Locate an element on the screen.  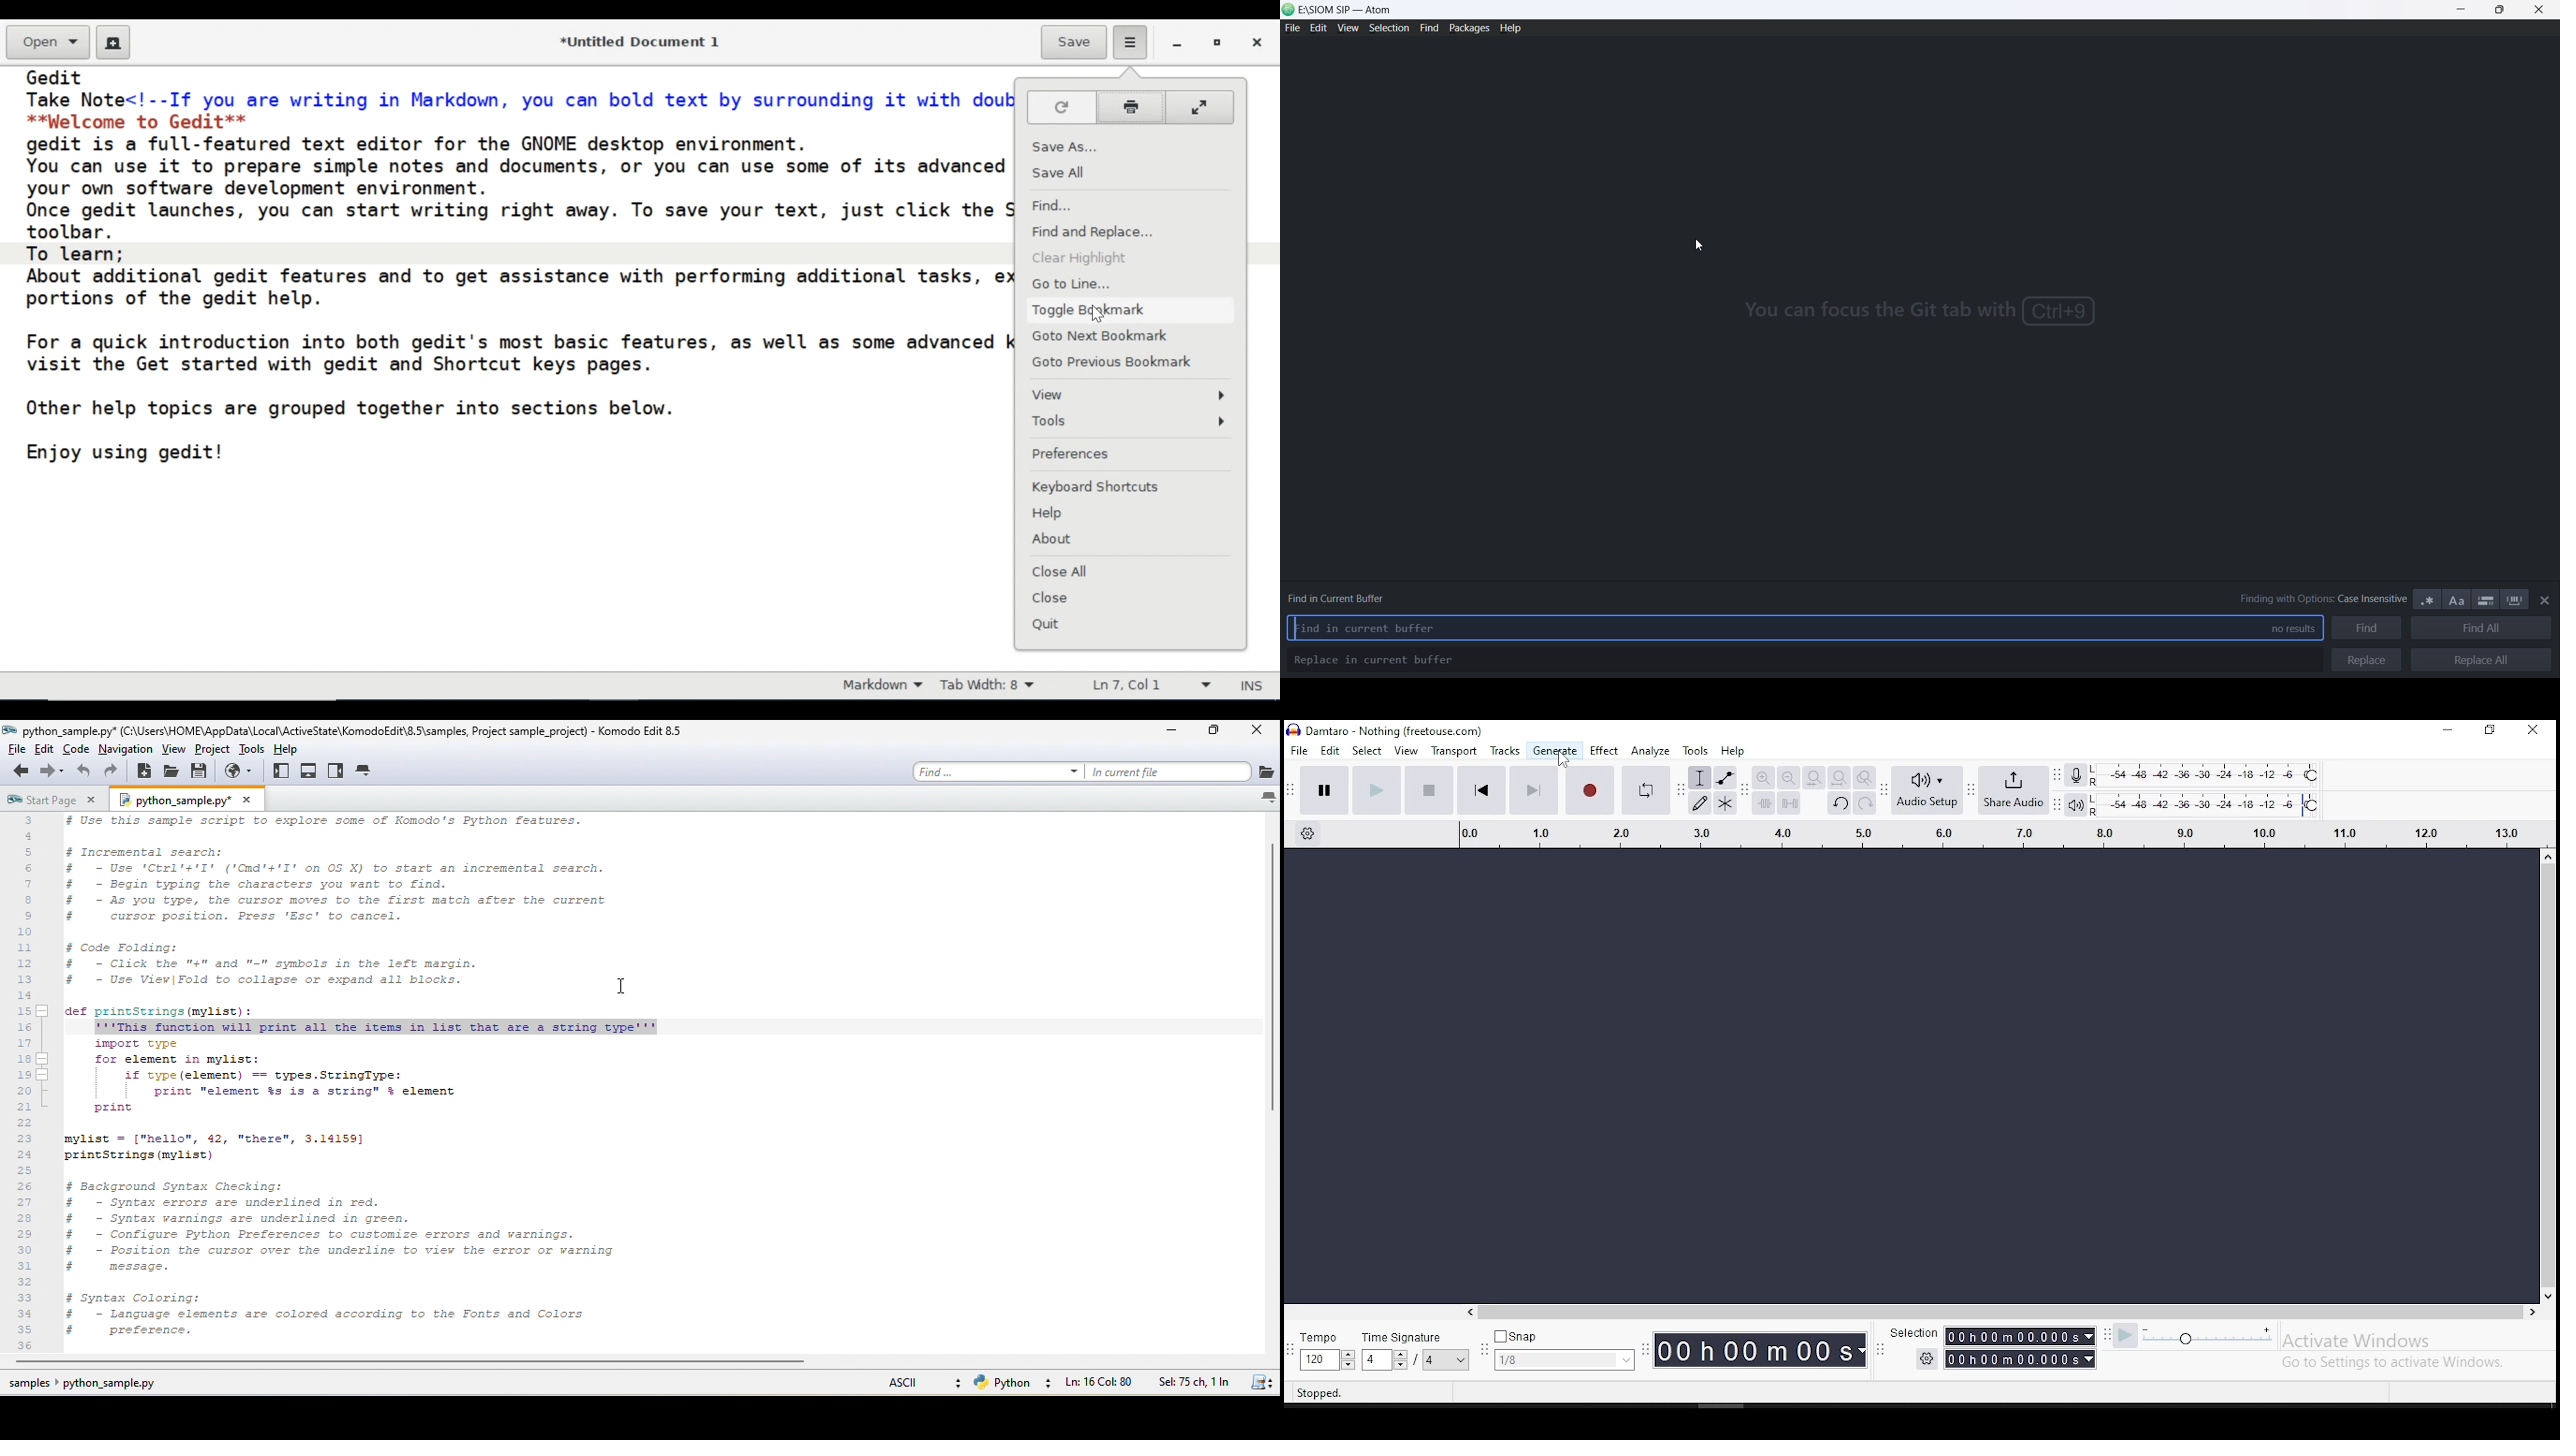
INS is located at coordinates (1253, 687).